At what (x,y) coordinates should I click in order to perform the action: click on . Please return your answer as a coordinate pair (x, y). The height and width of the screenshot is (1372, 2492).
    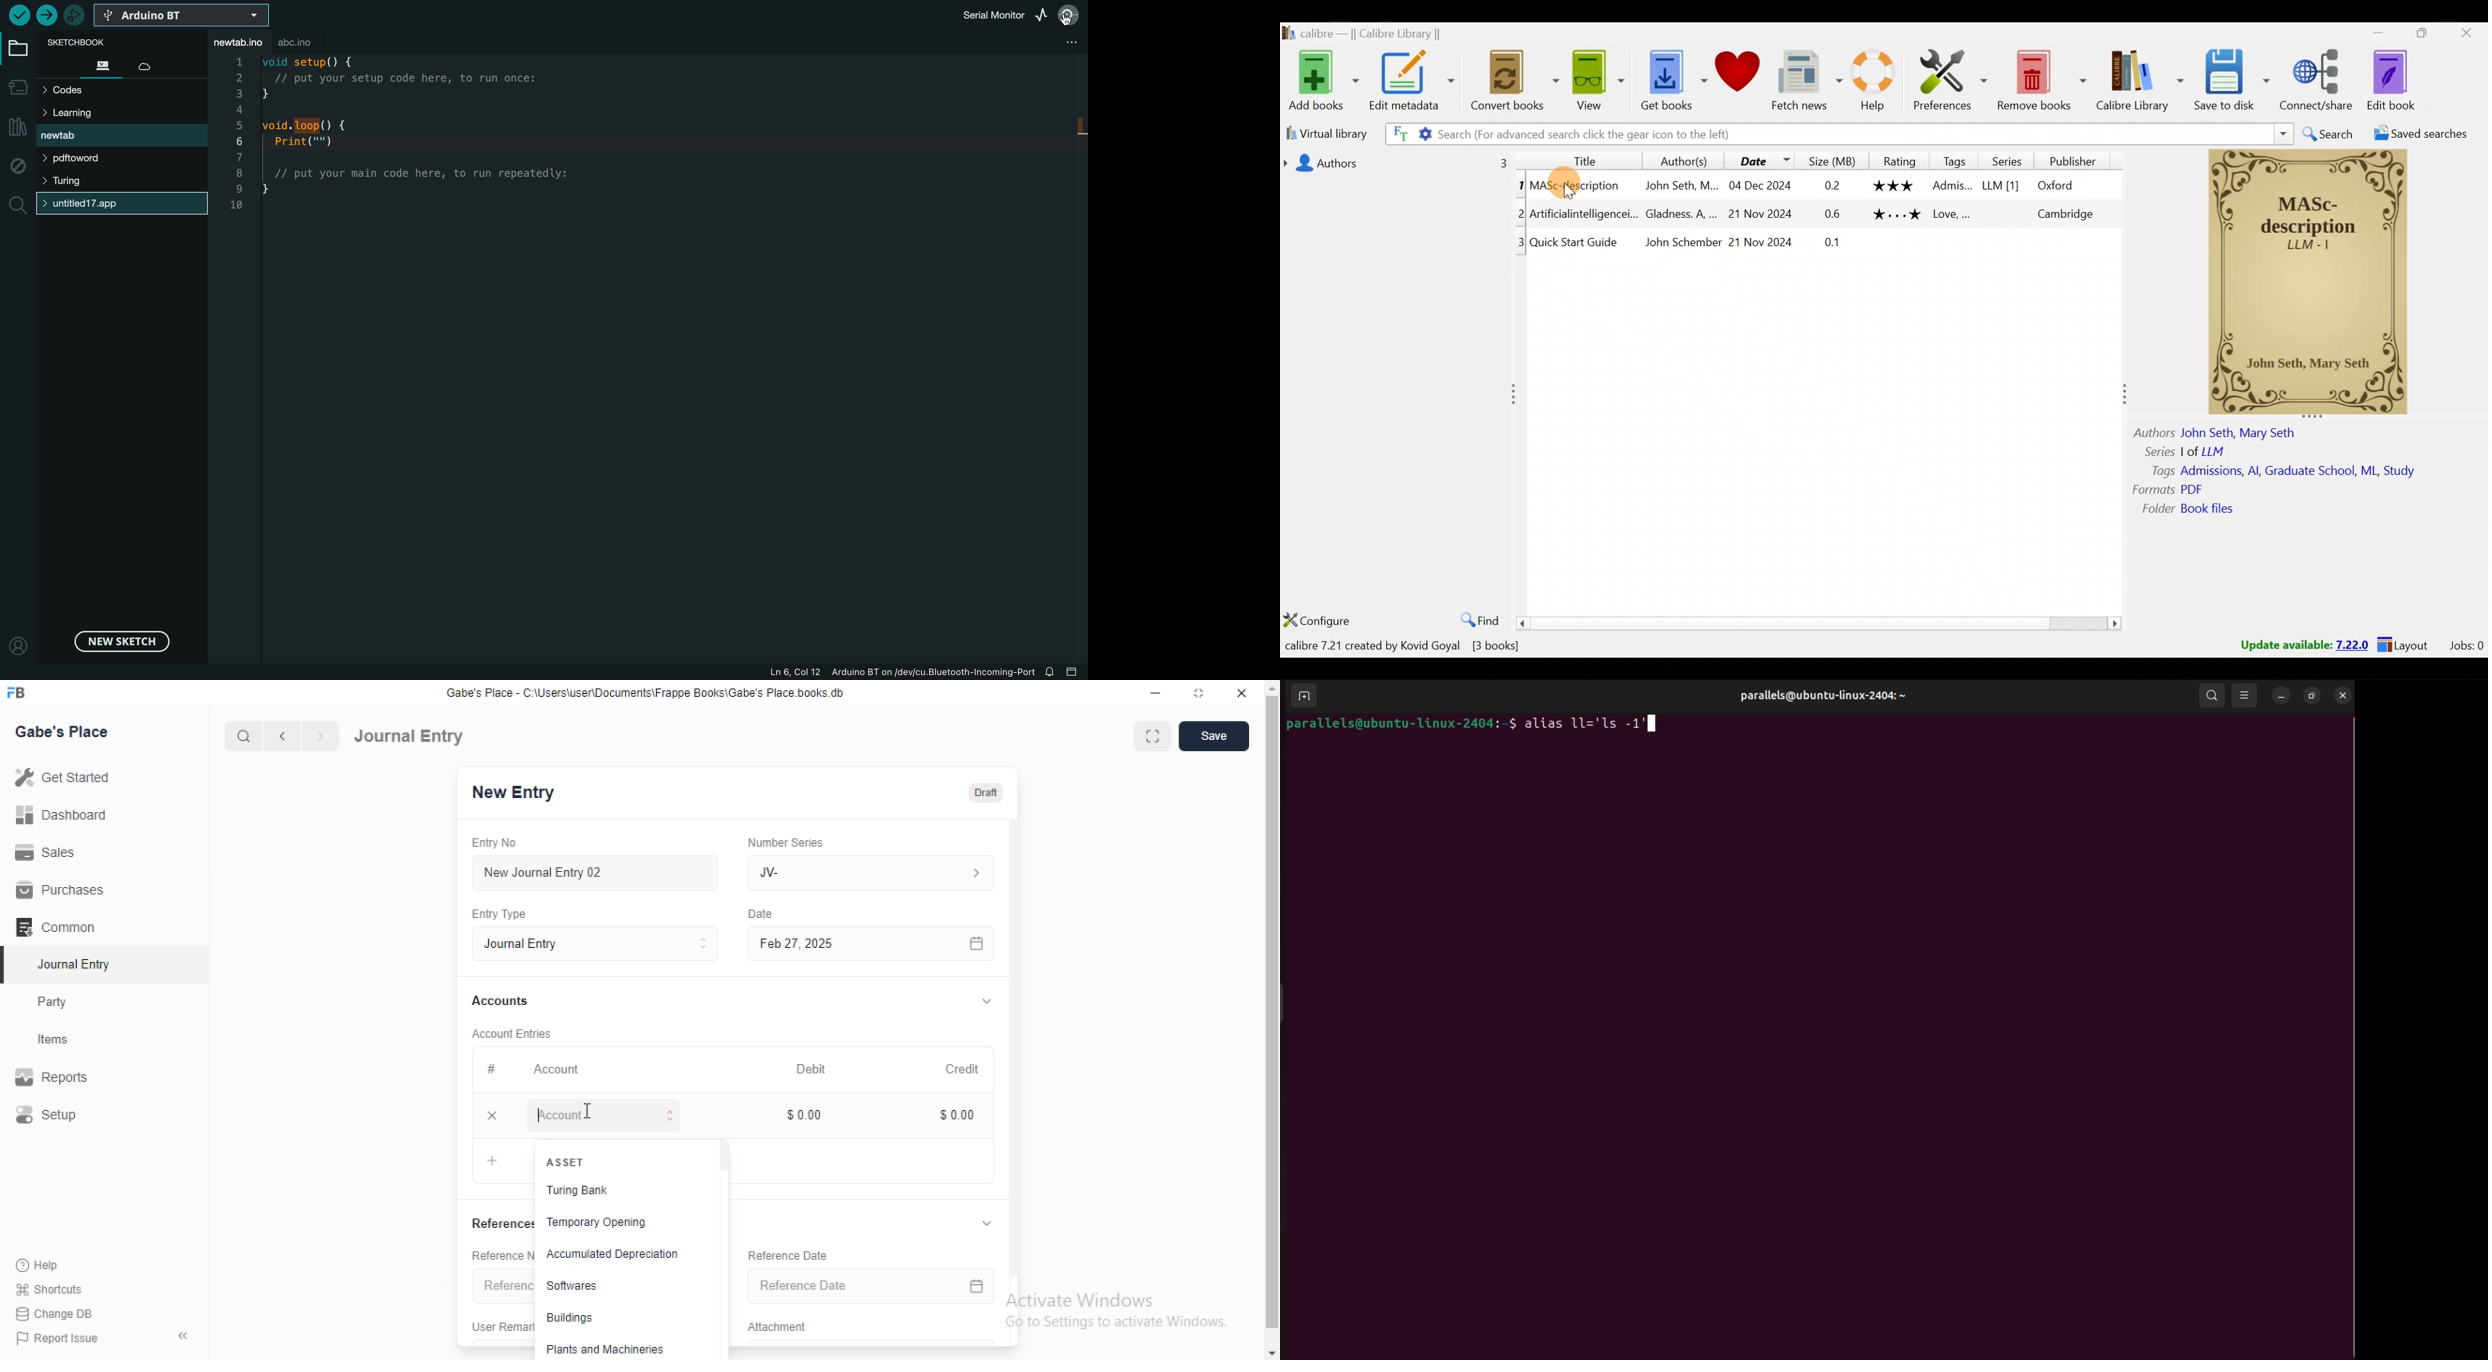
    Looking at the image, I should click on (1767, 186).